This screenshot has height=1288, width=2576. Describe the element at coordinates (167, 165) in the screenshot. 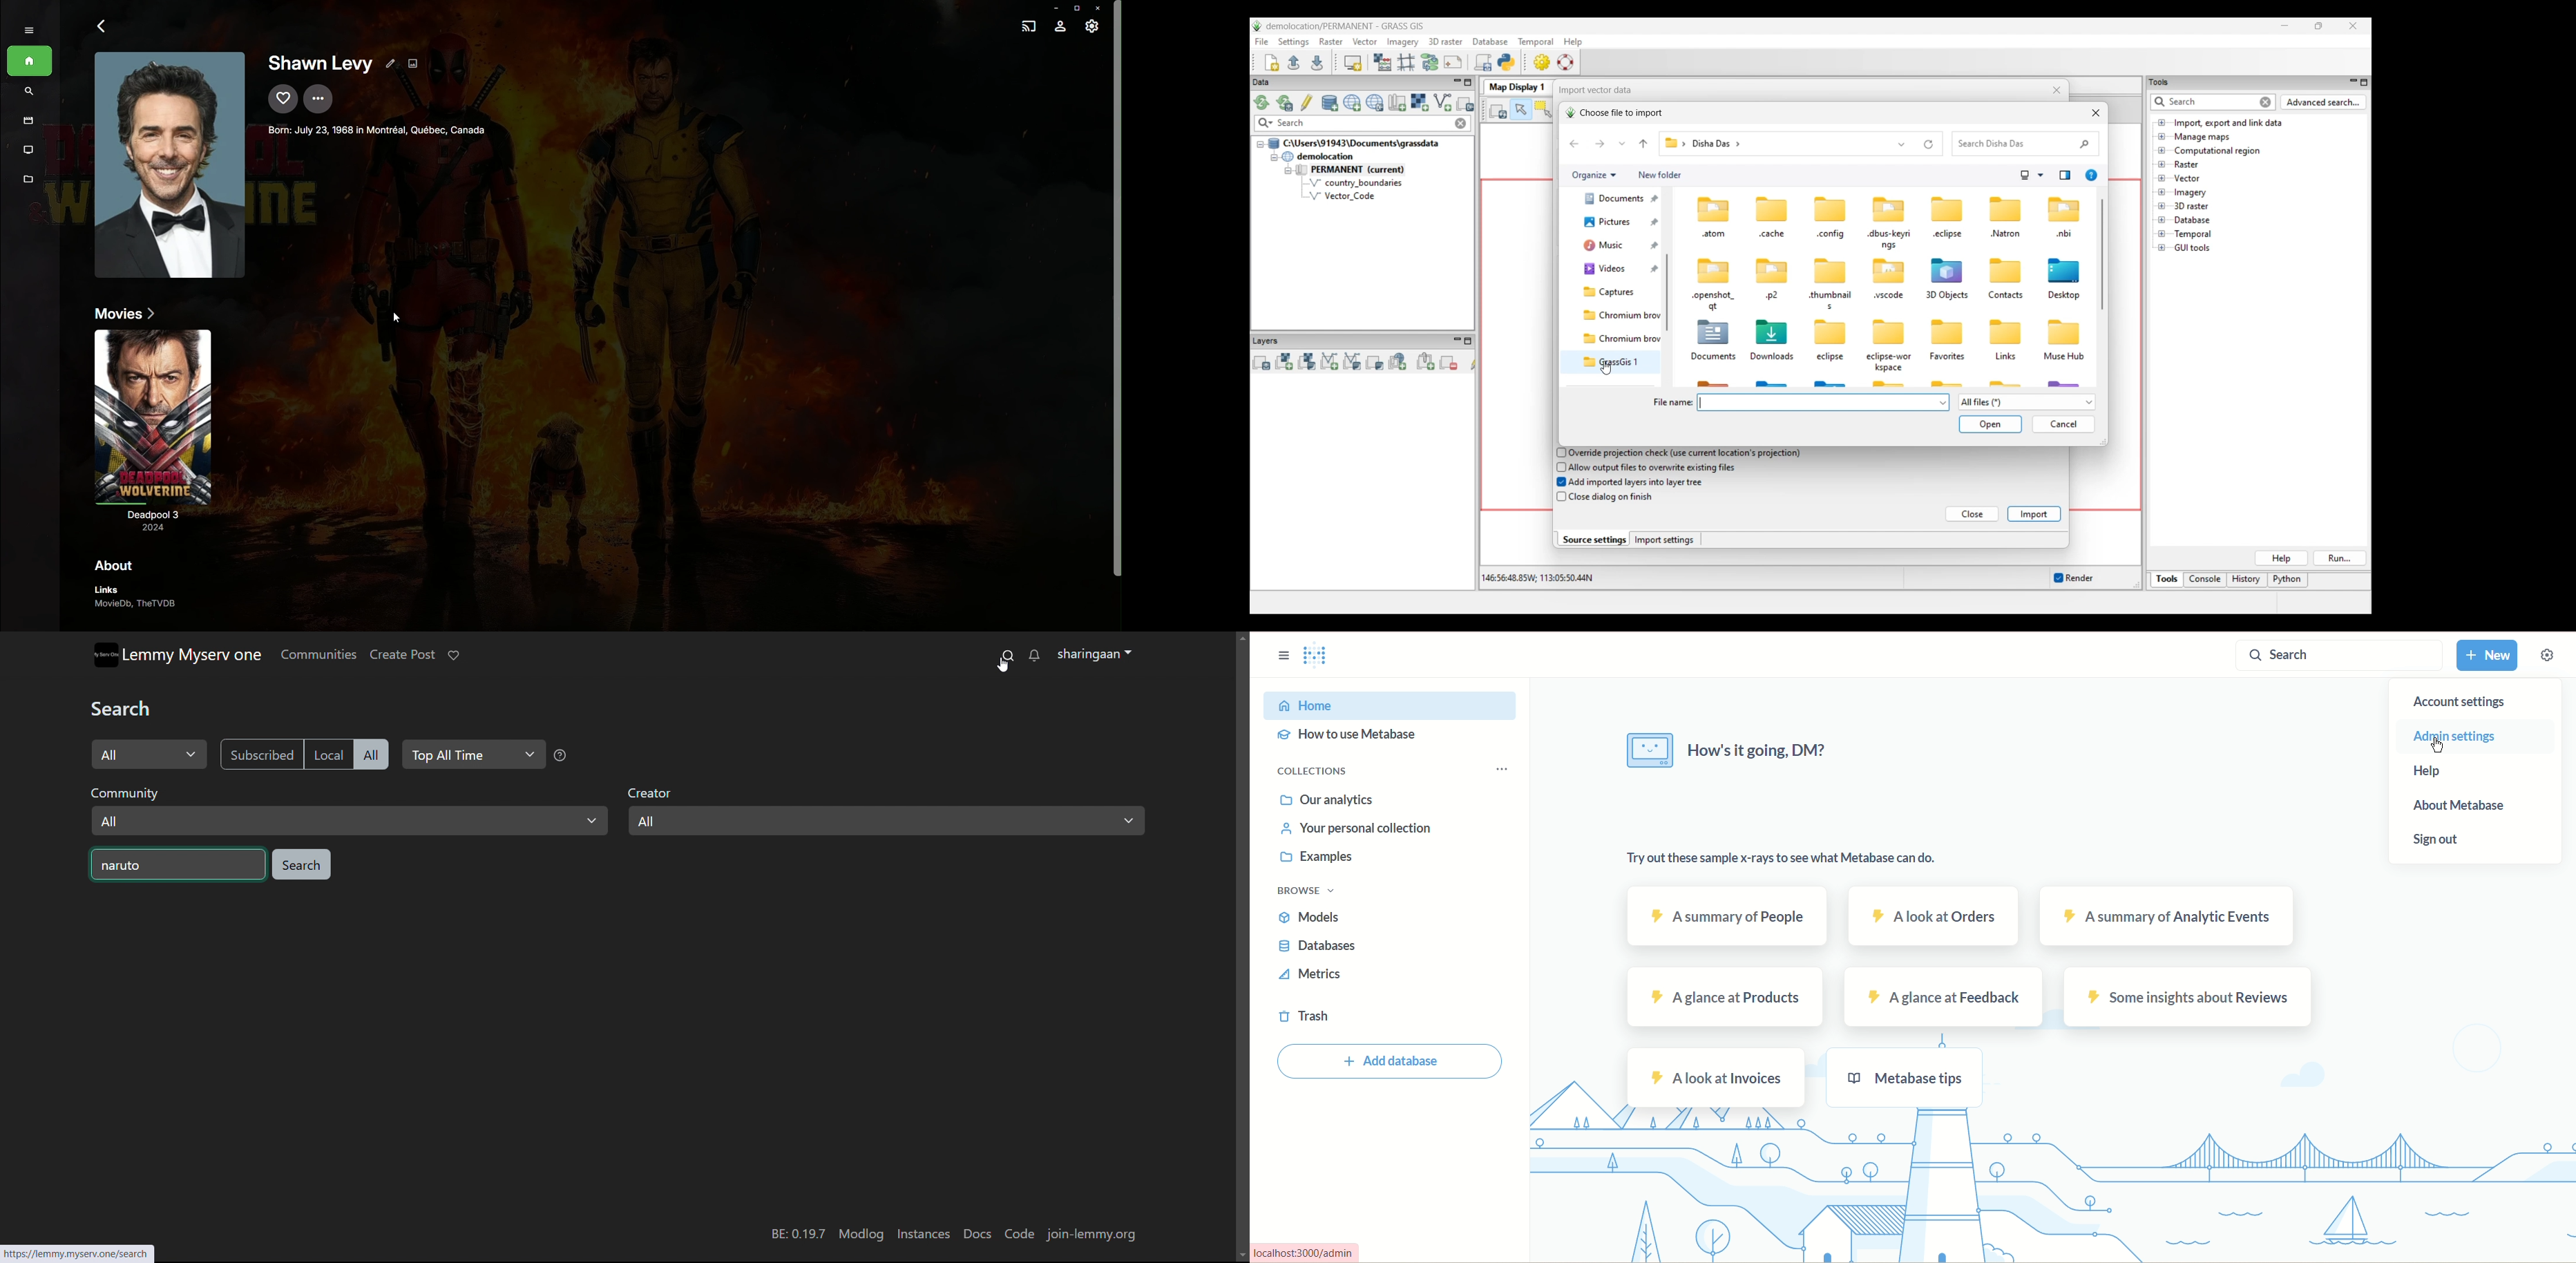

I see `Picture` at that location.